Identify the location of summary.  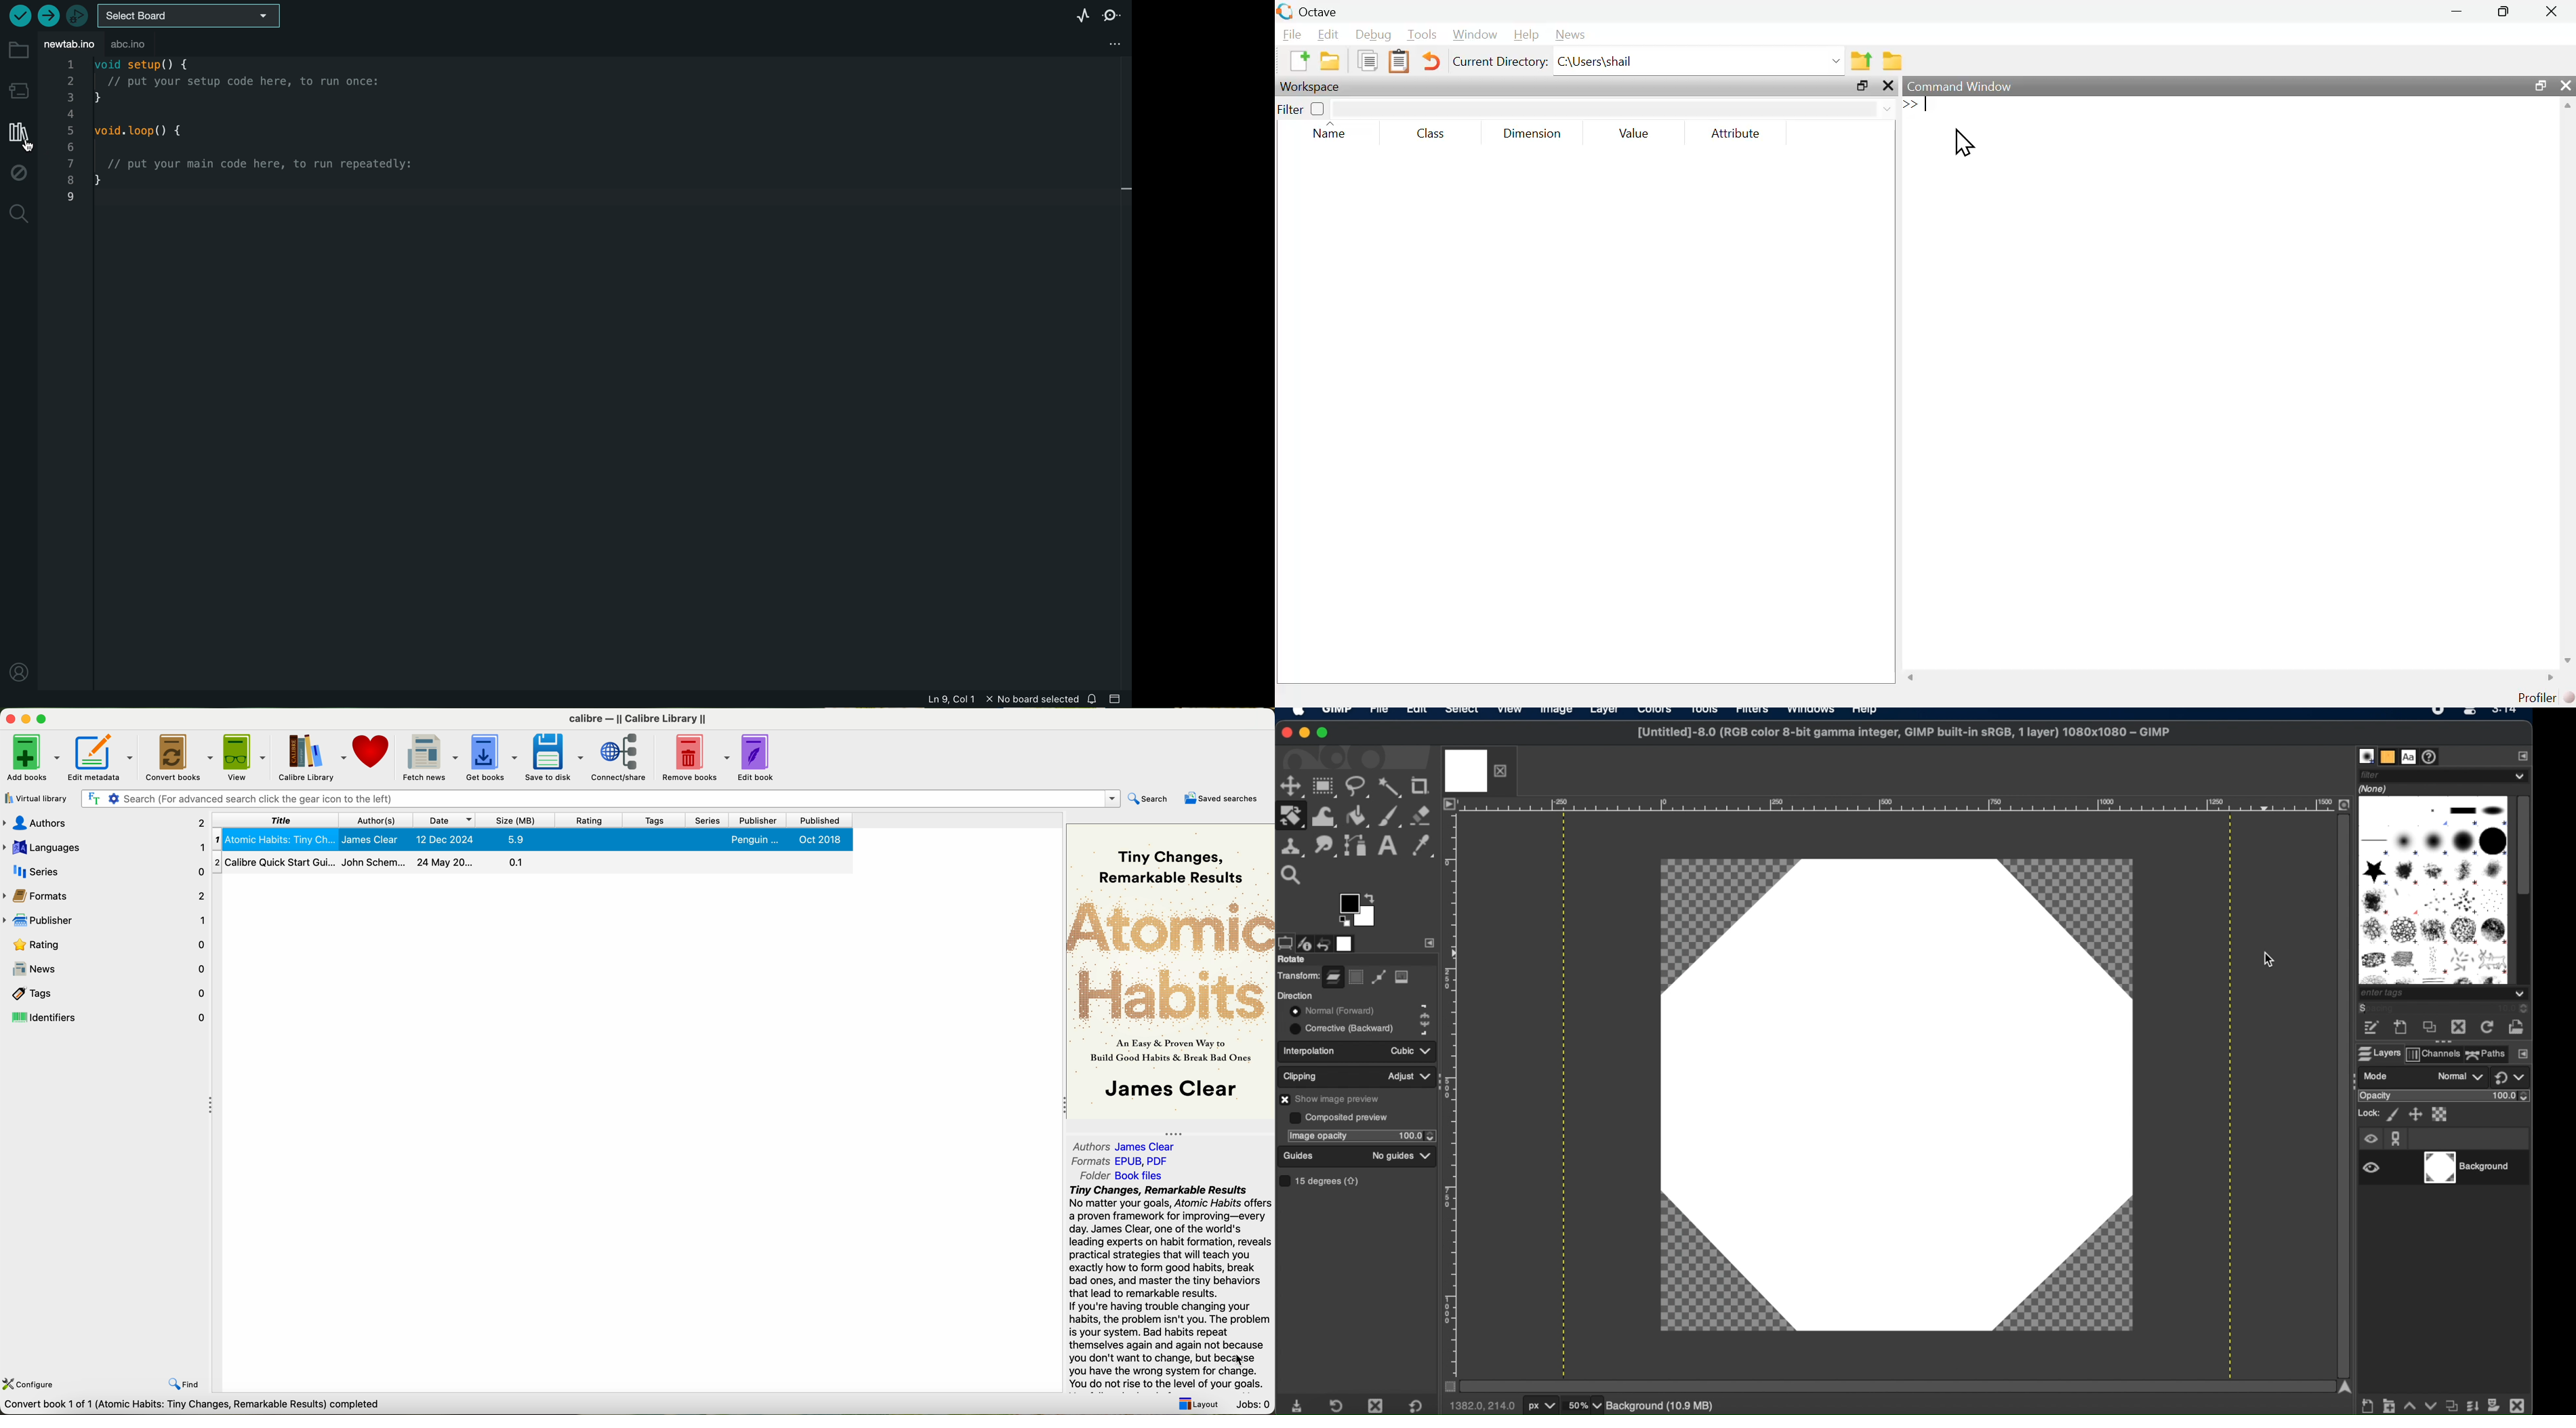
(1172, 1288).